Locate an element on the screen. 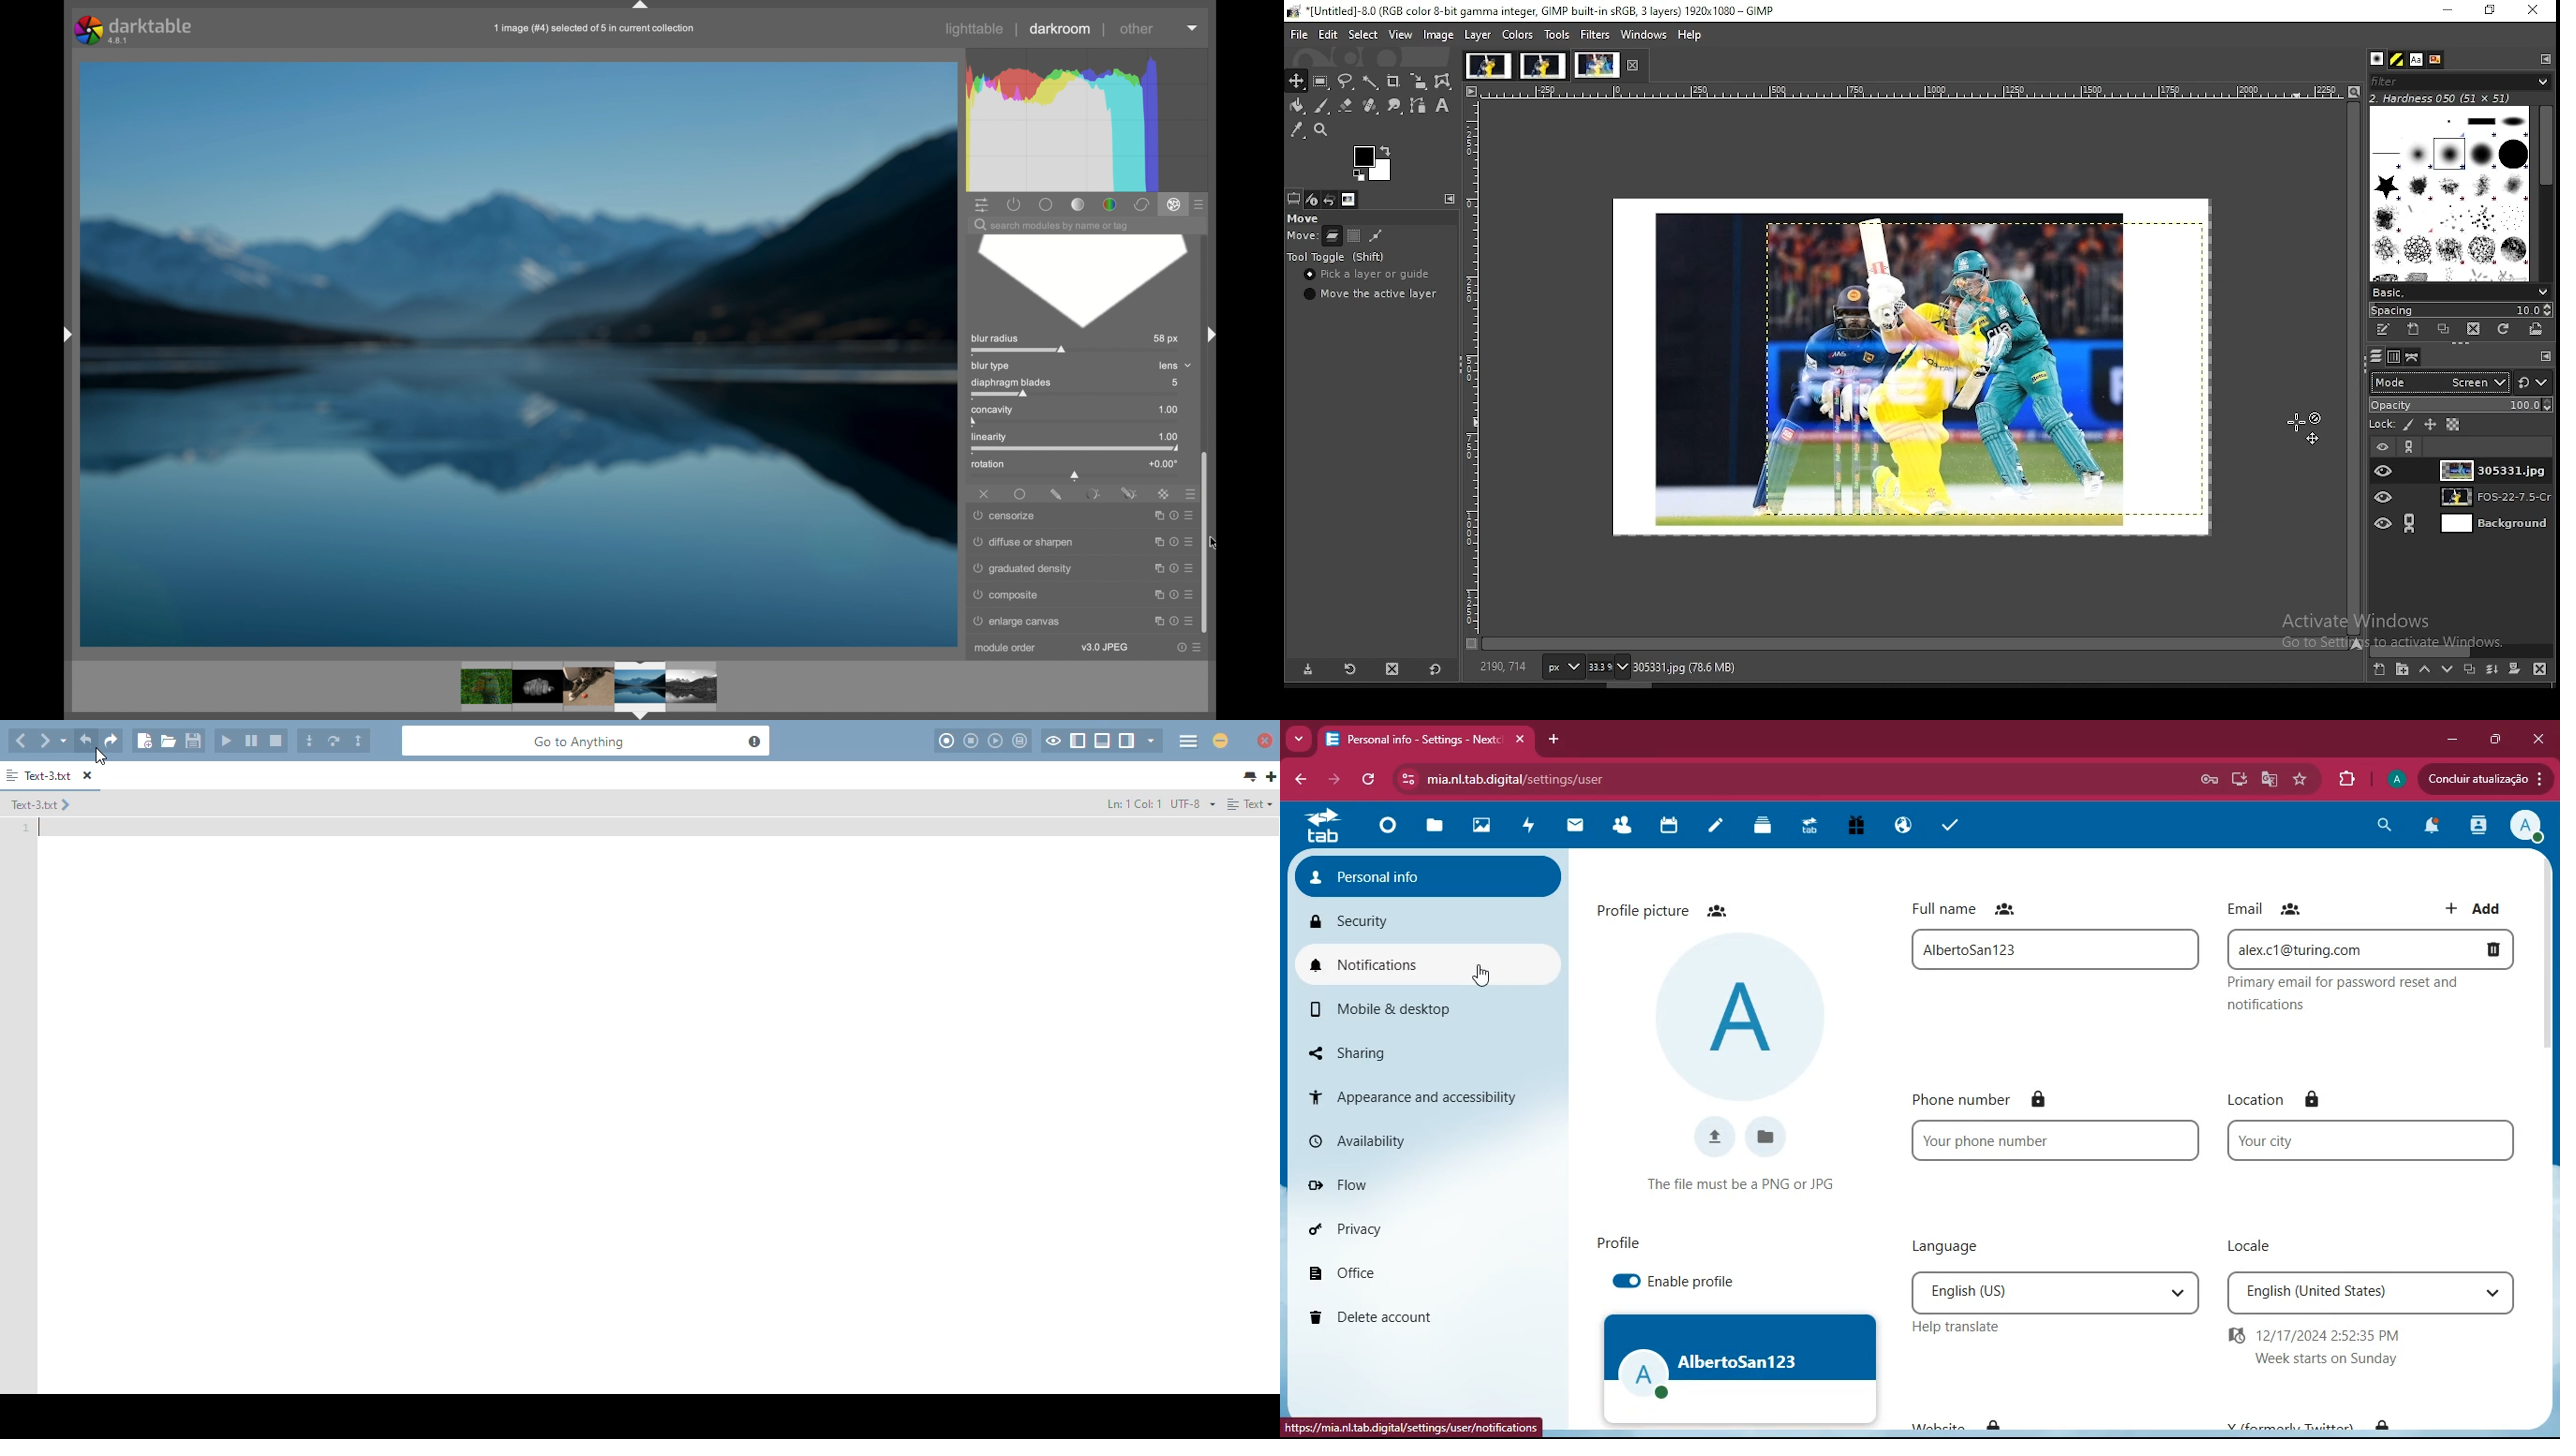 The width and height of the screenshot is (2576, 1456). language is located at coordinates (2056, 1291).